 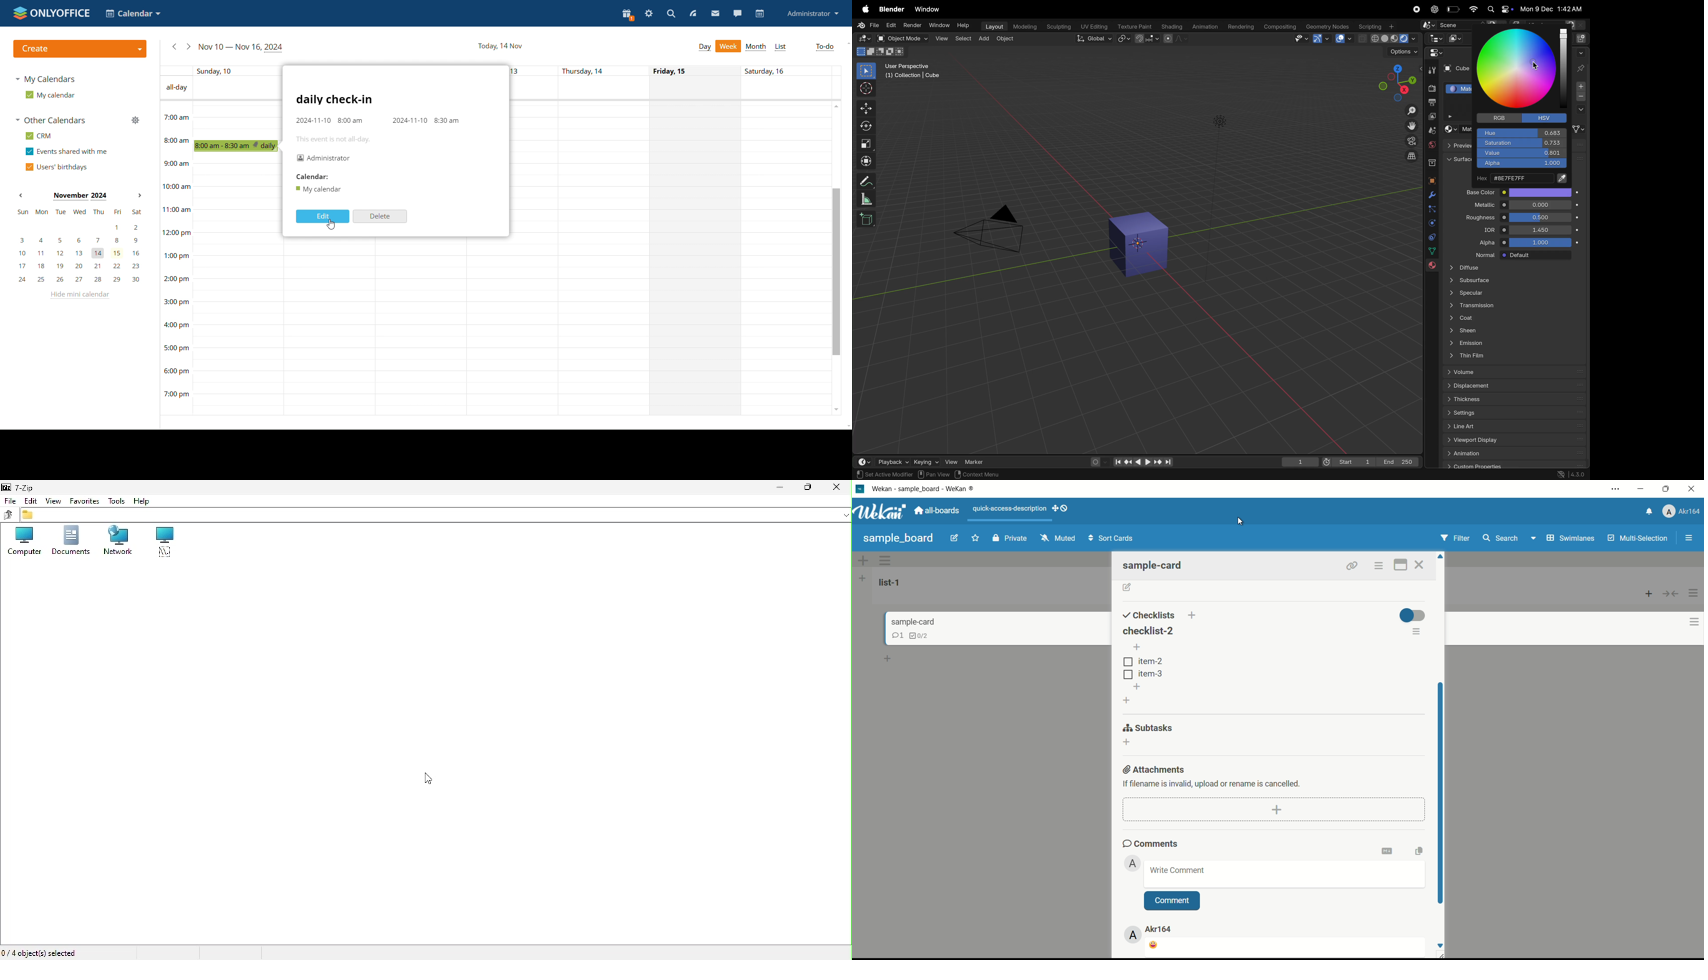 I want to click on visibility, so click(x=1301, y=38).